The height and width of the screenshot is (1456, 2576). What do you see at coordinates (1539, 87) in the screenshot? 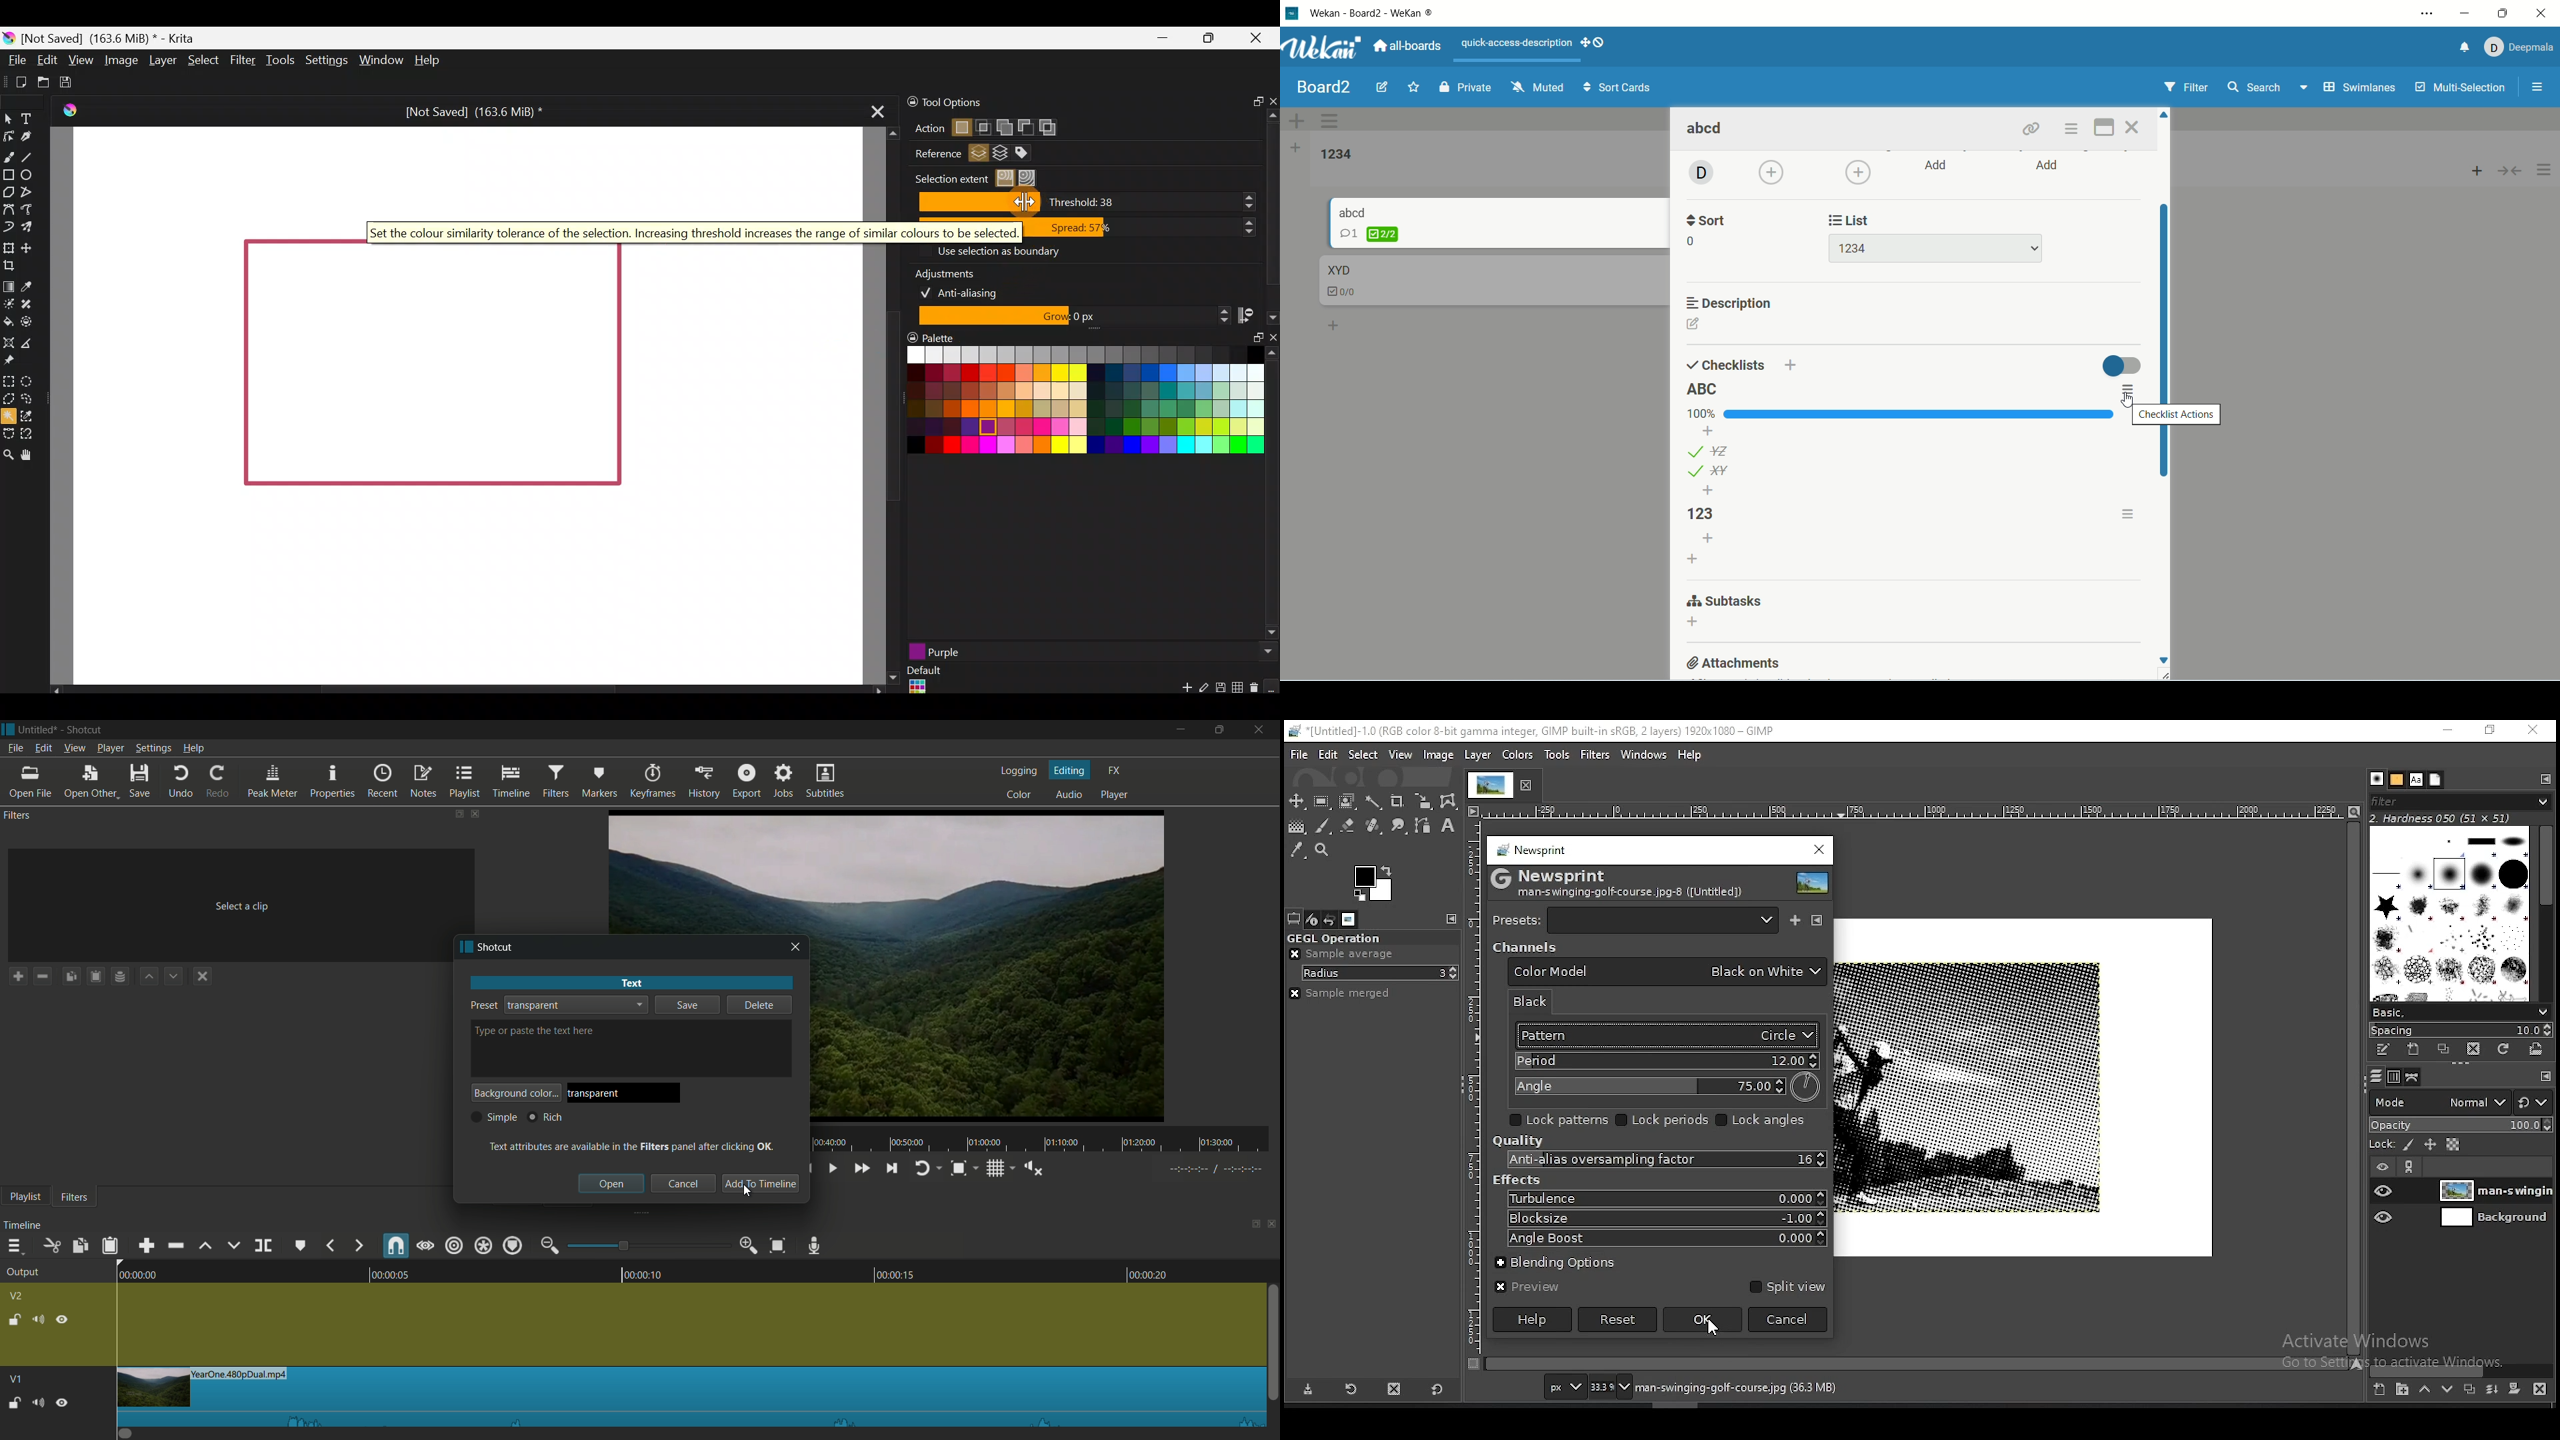
I see `muted` at bounding box center [1539, 87].